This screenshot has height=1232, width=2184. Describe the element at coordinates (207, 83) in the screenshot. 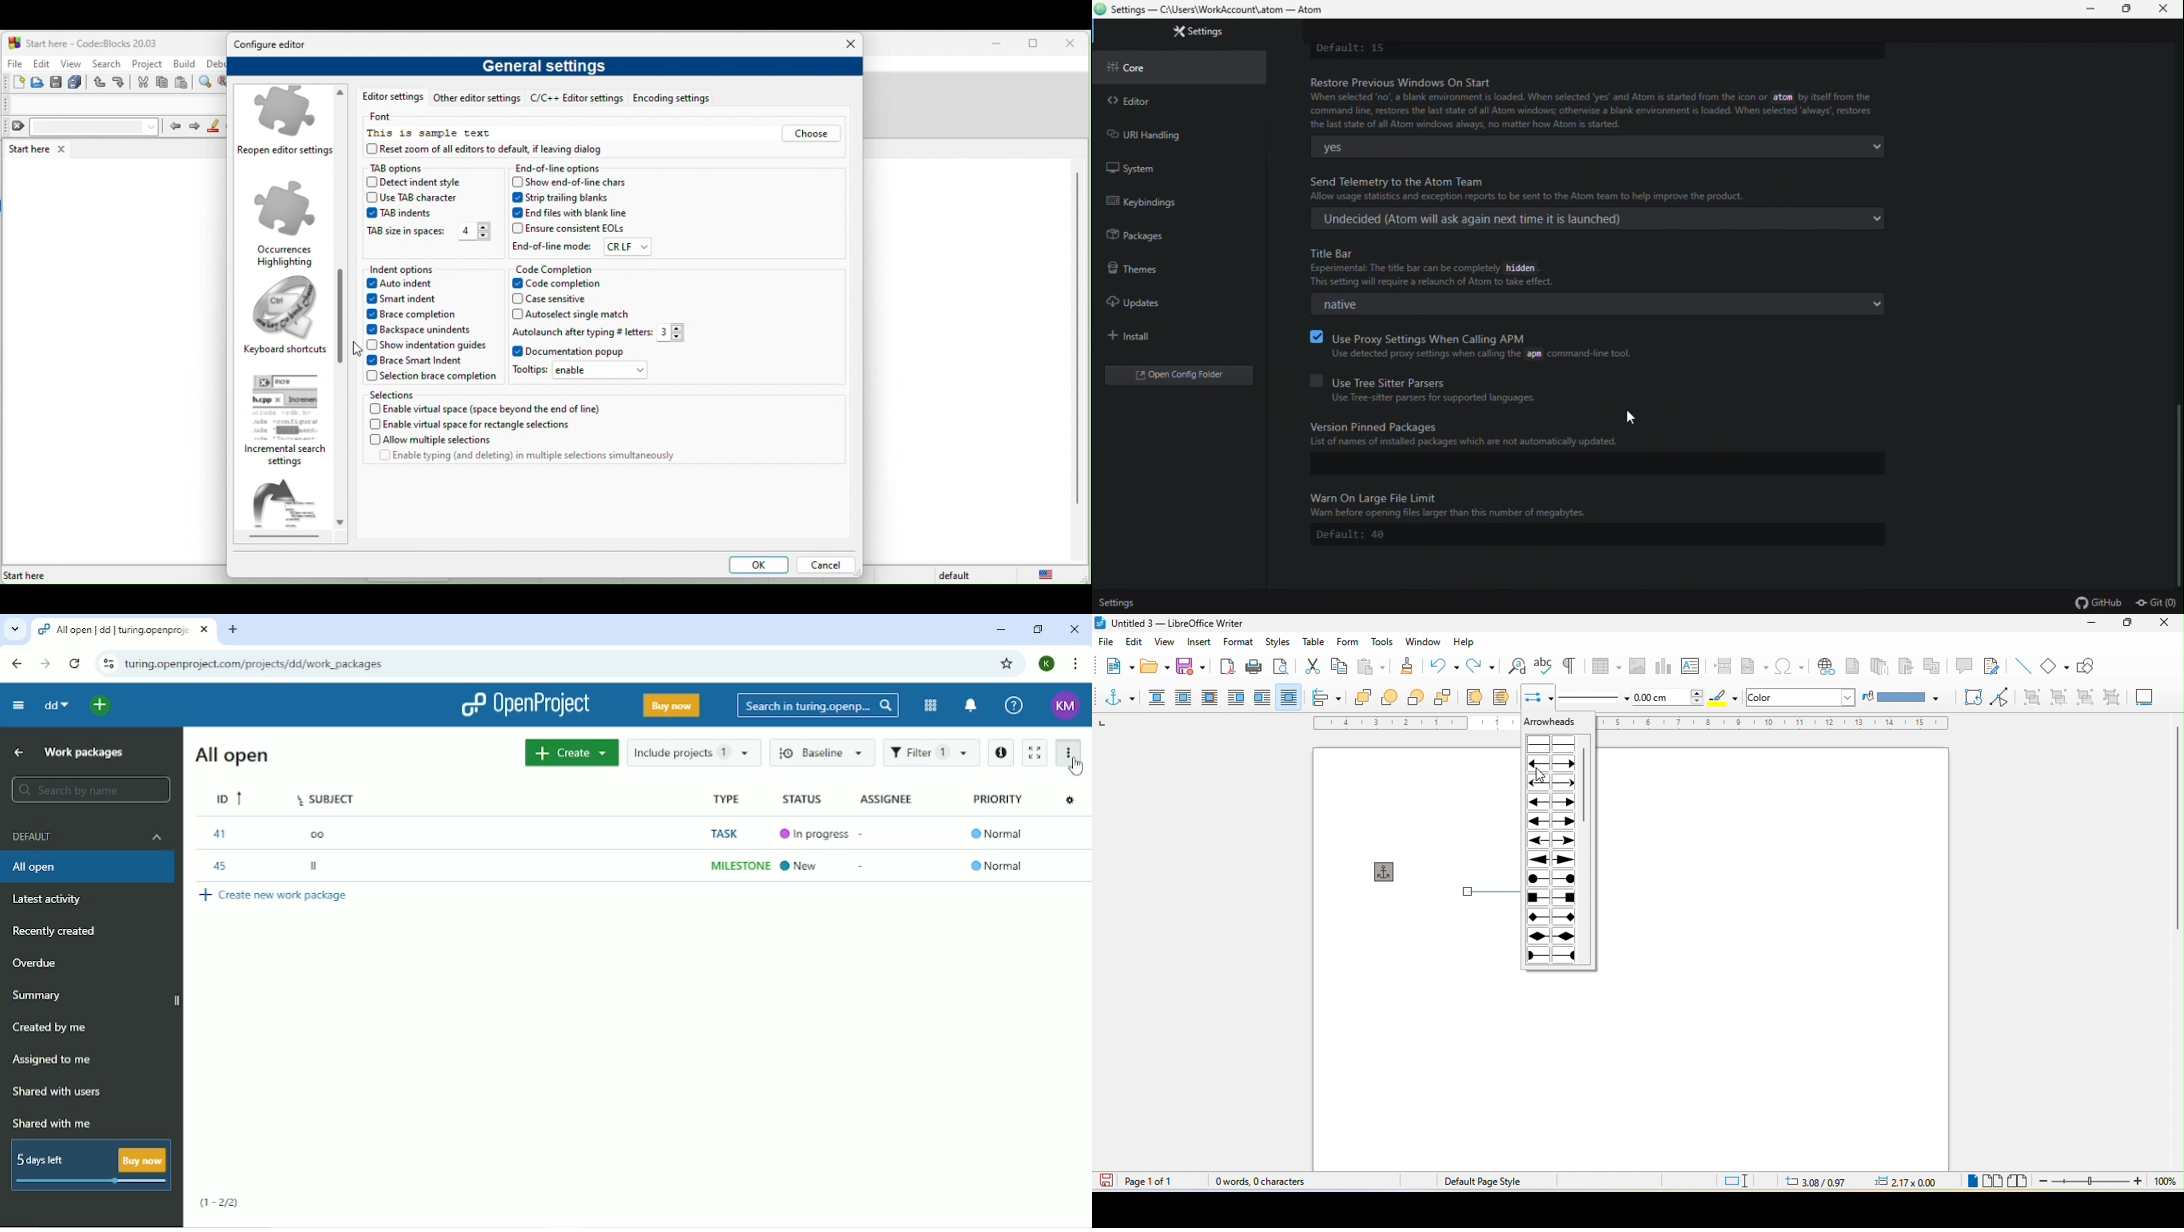

I see `find ` at that location.